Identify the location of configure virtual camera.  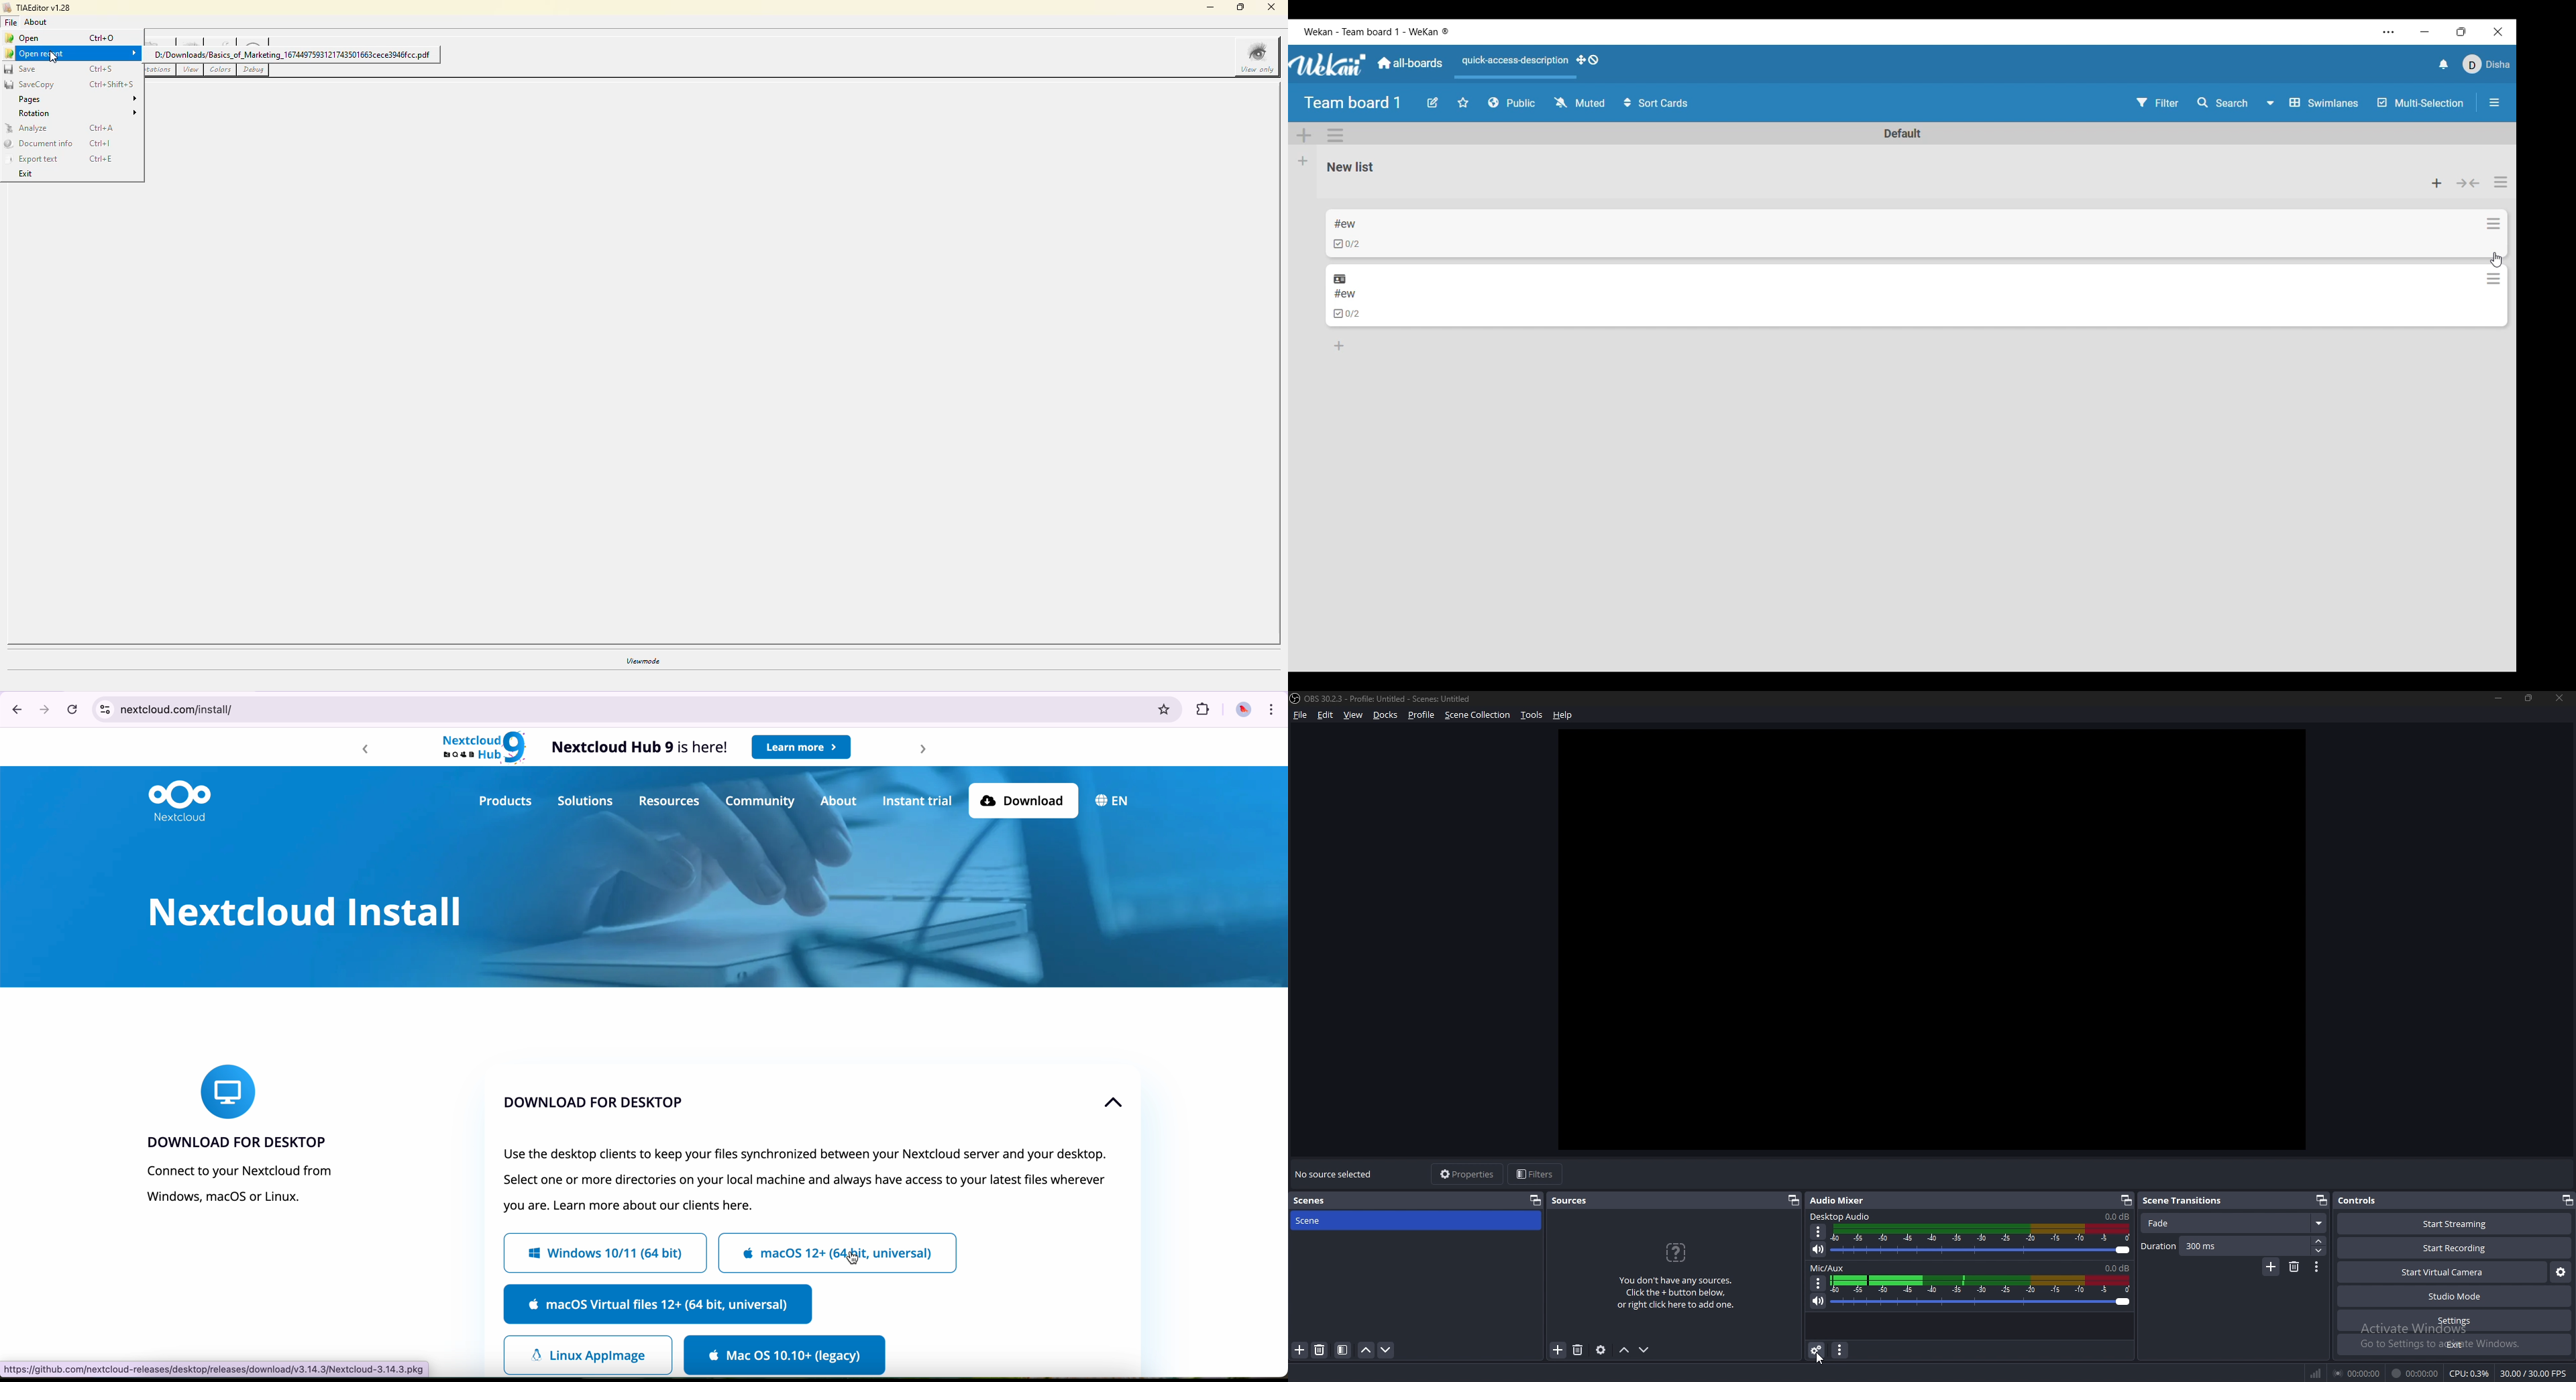
(2560, 1273).